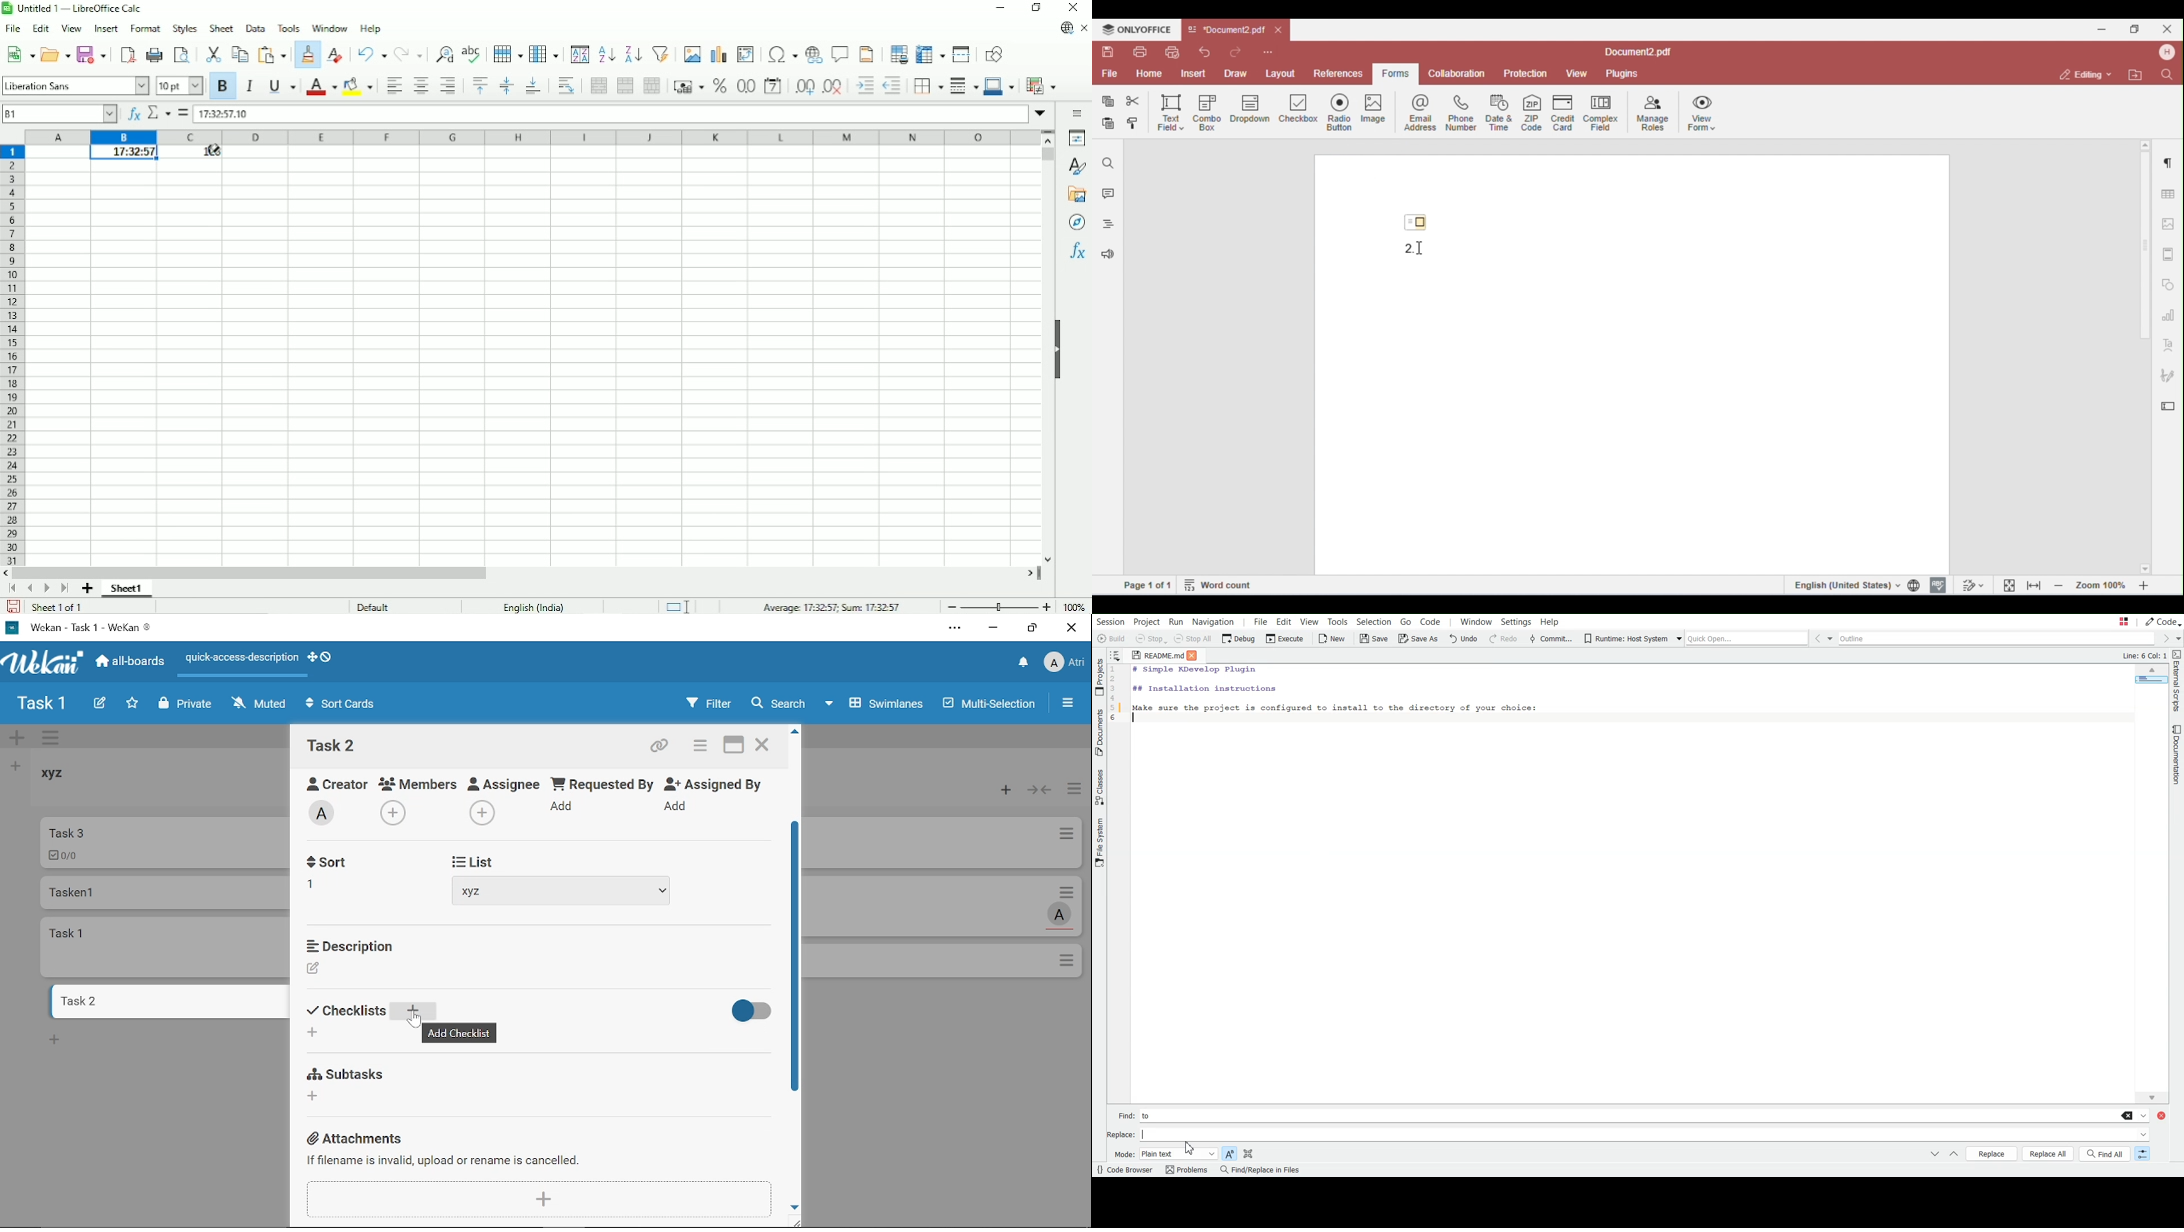  I want to click on Sheet, so click(221, 29).